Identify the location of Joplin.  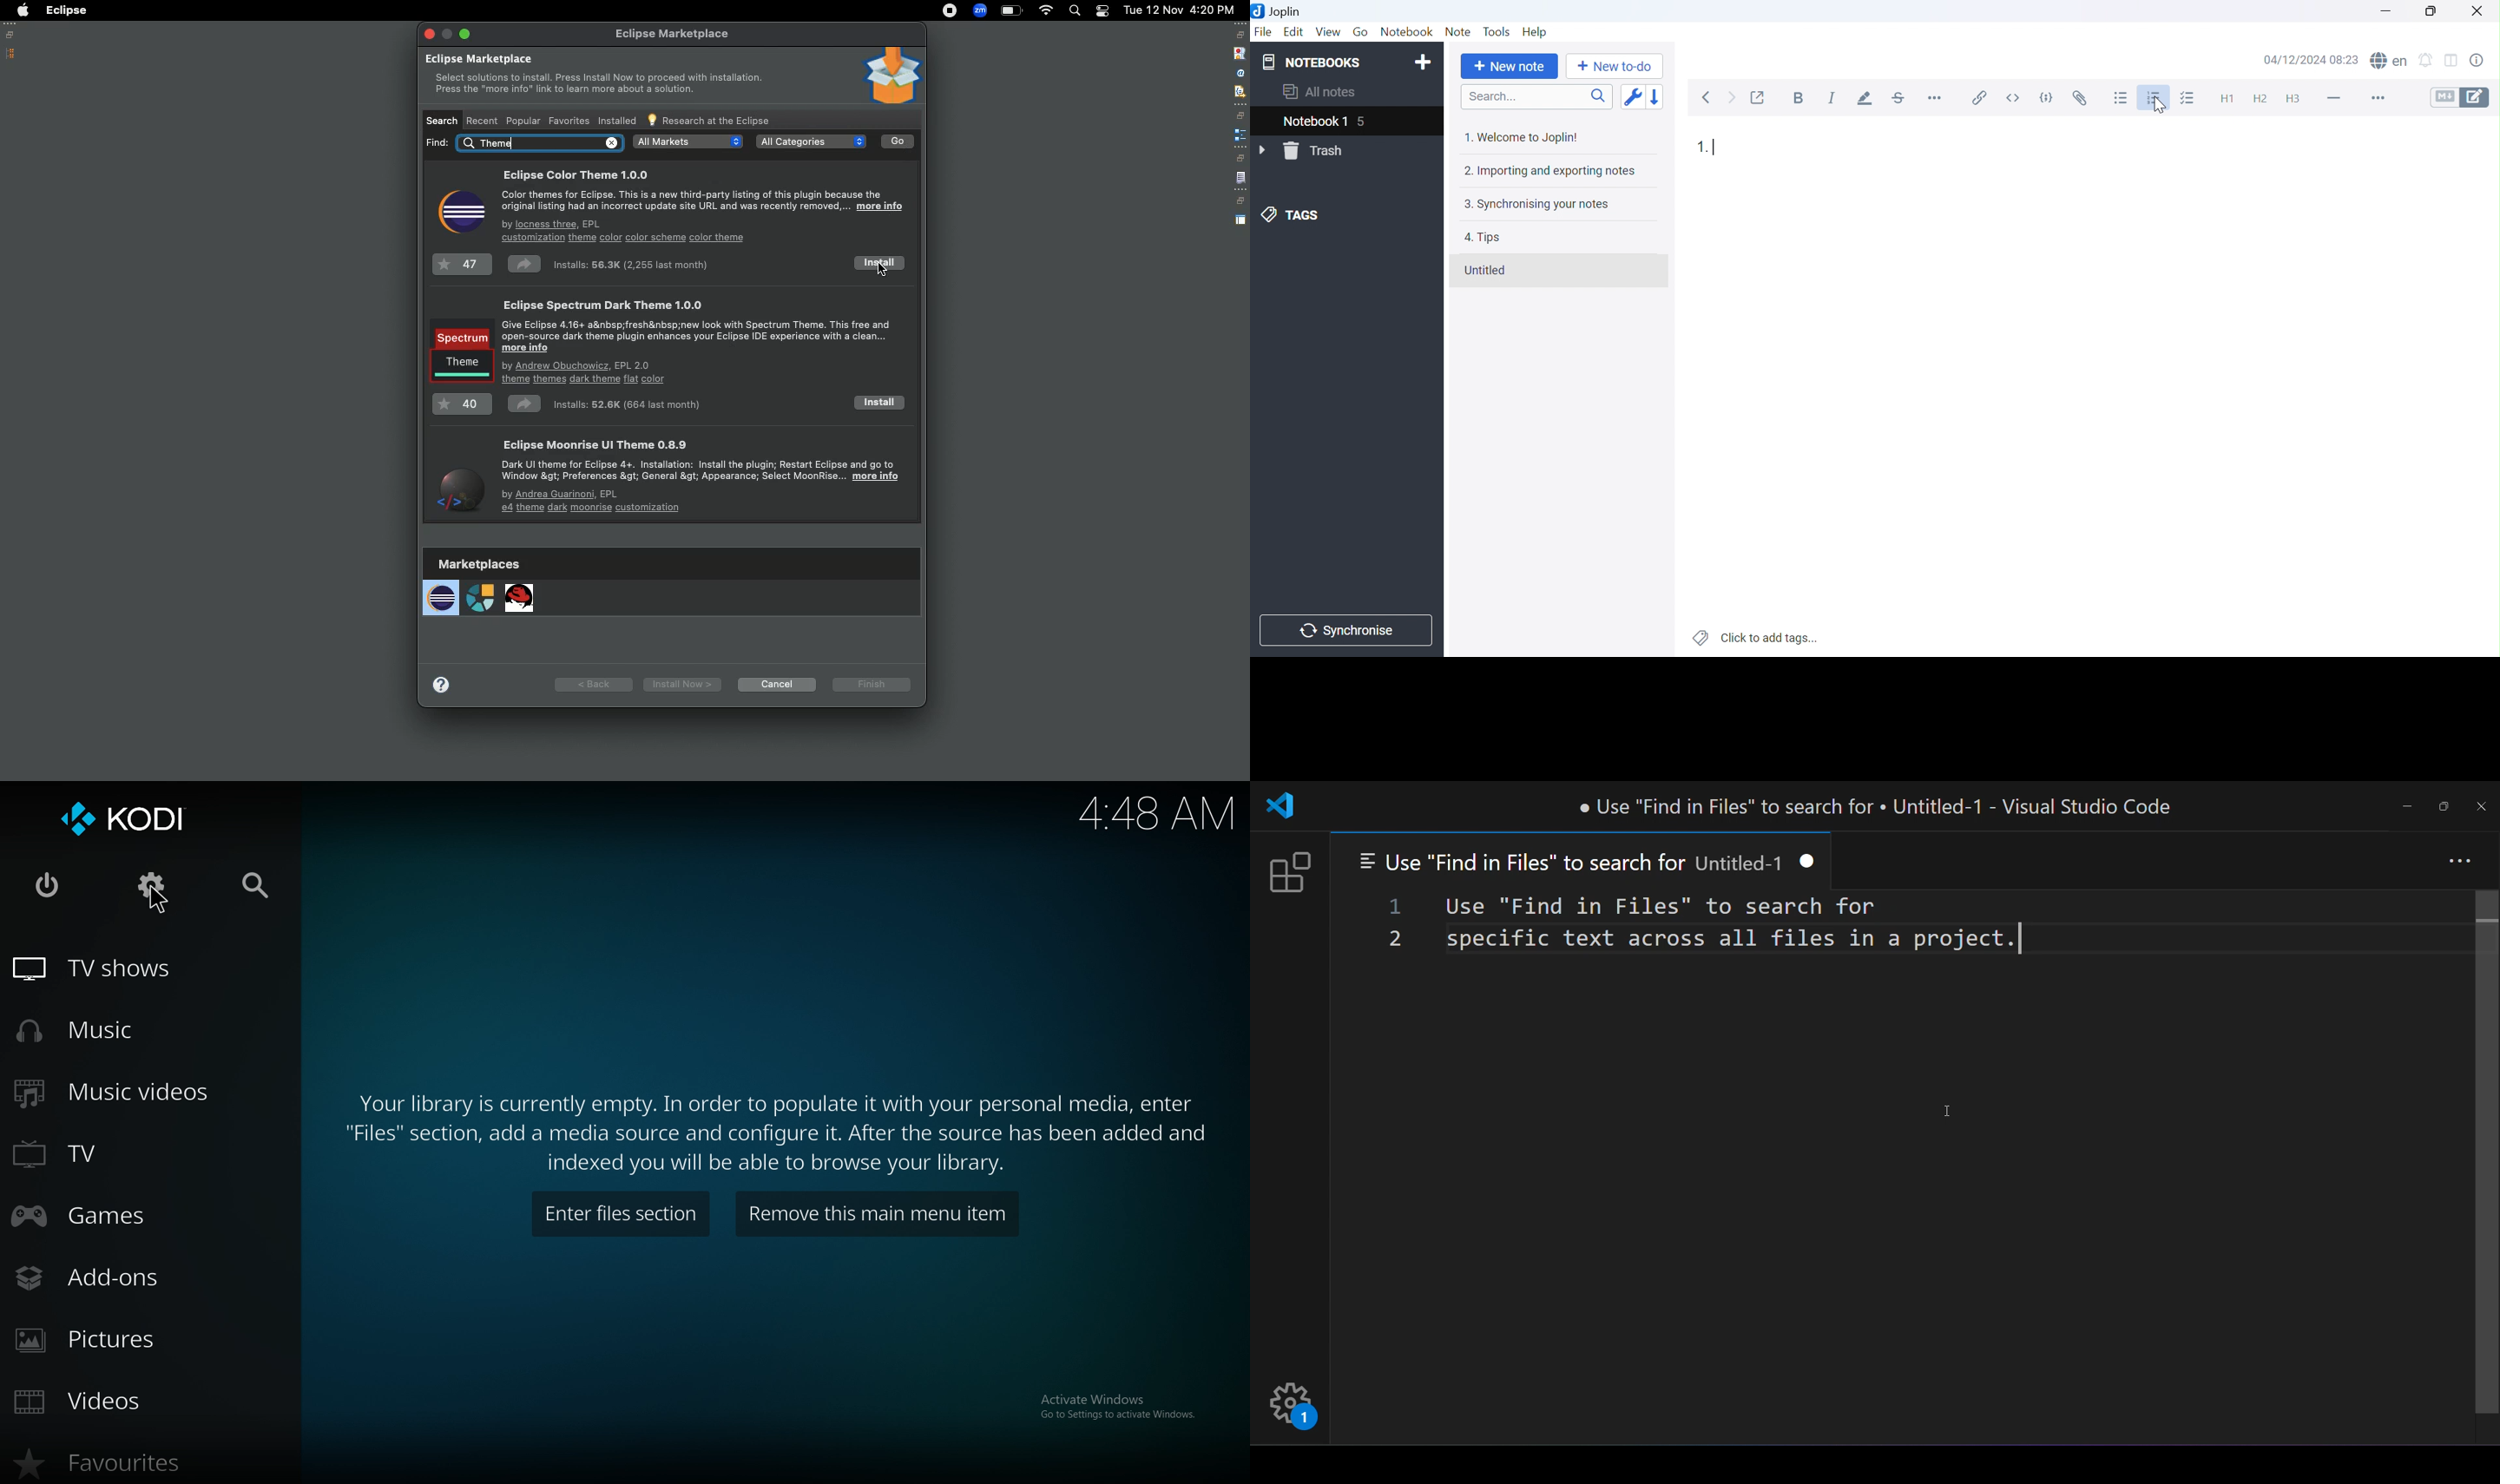
(1279, 10).